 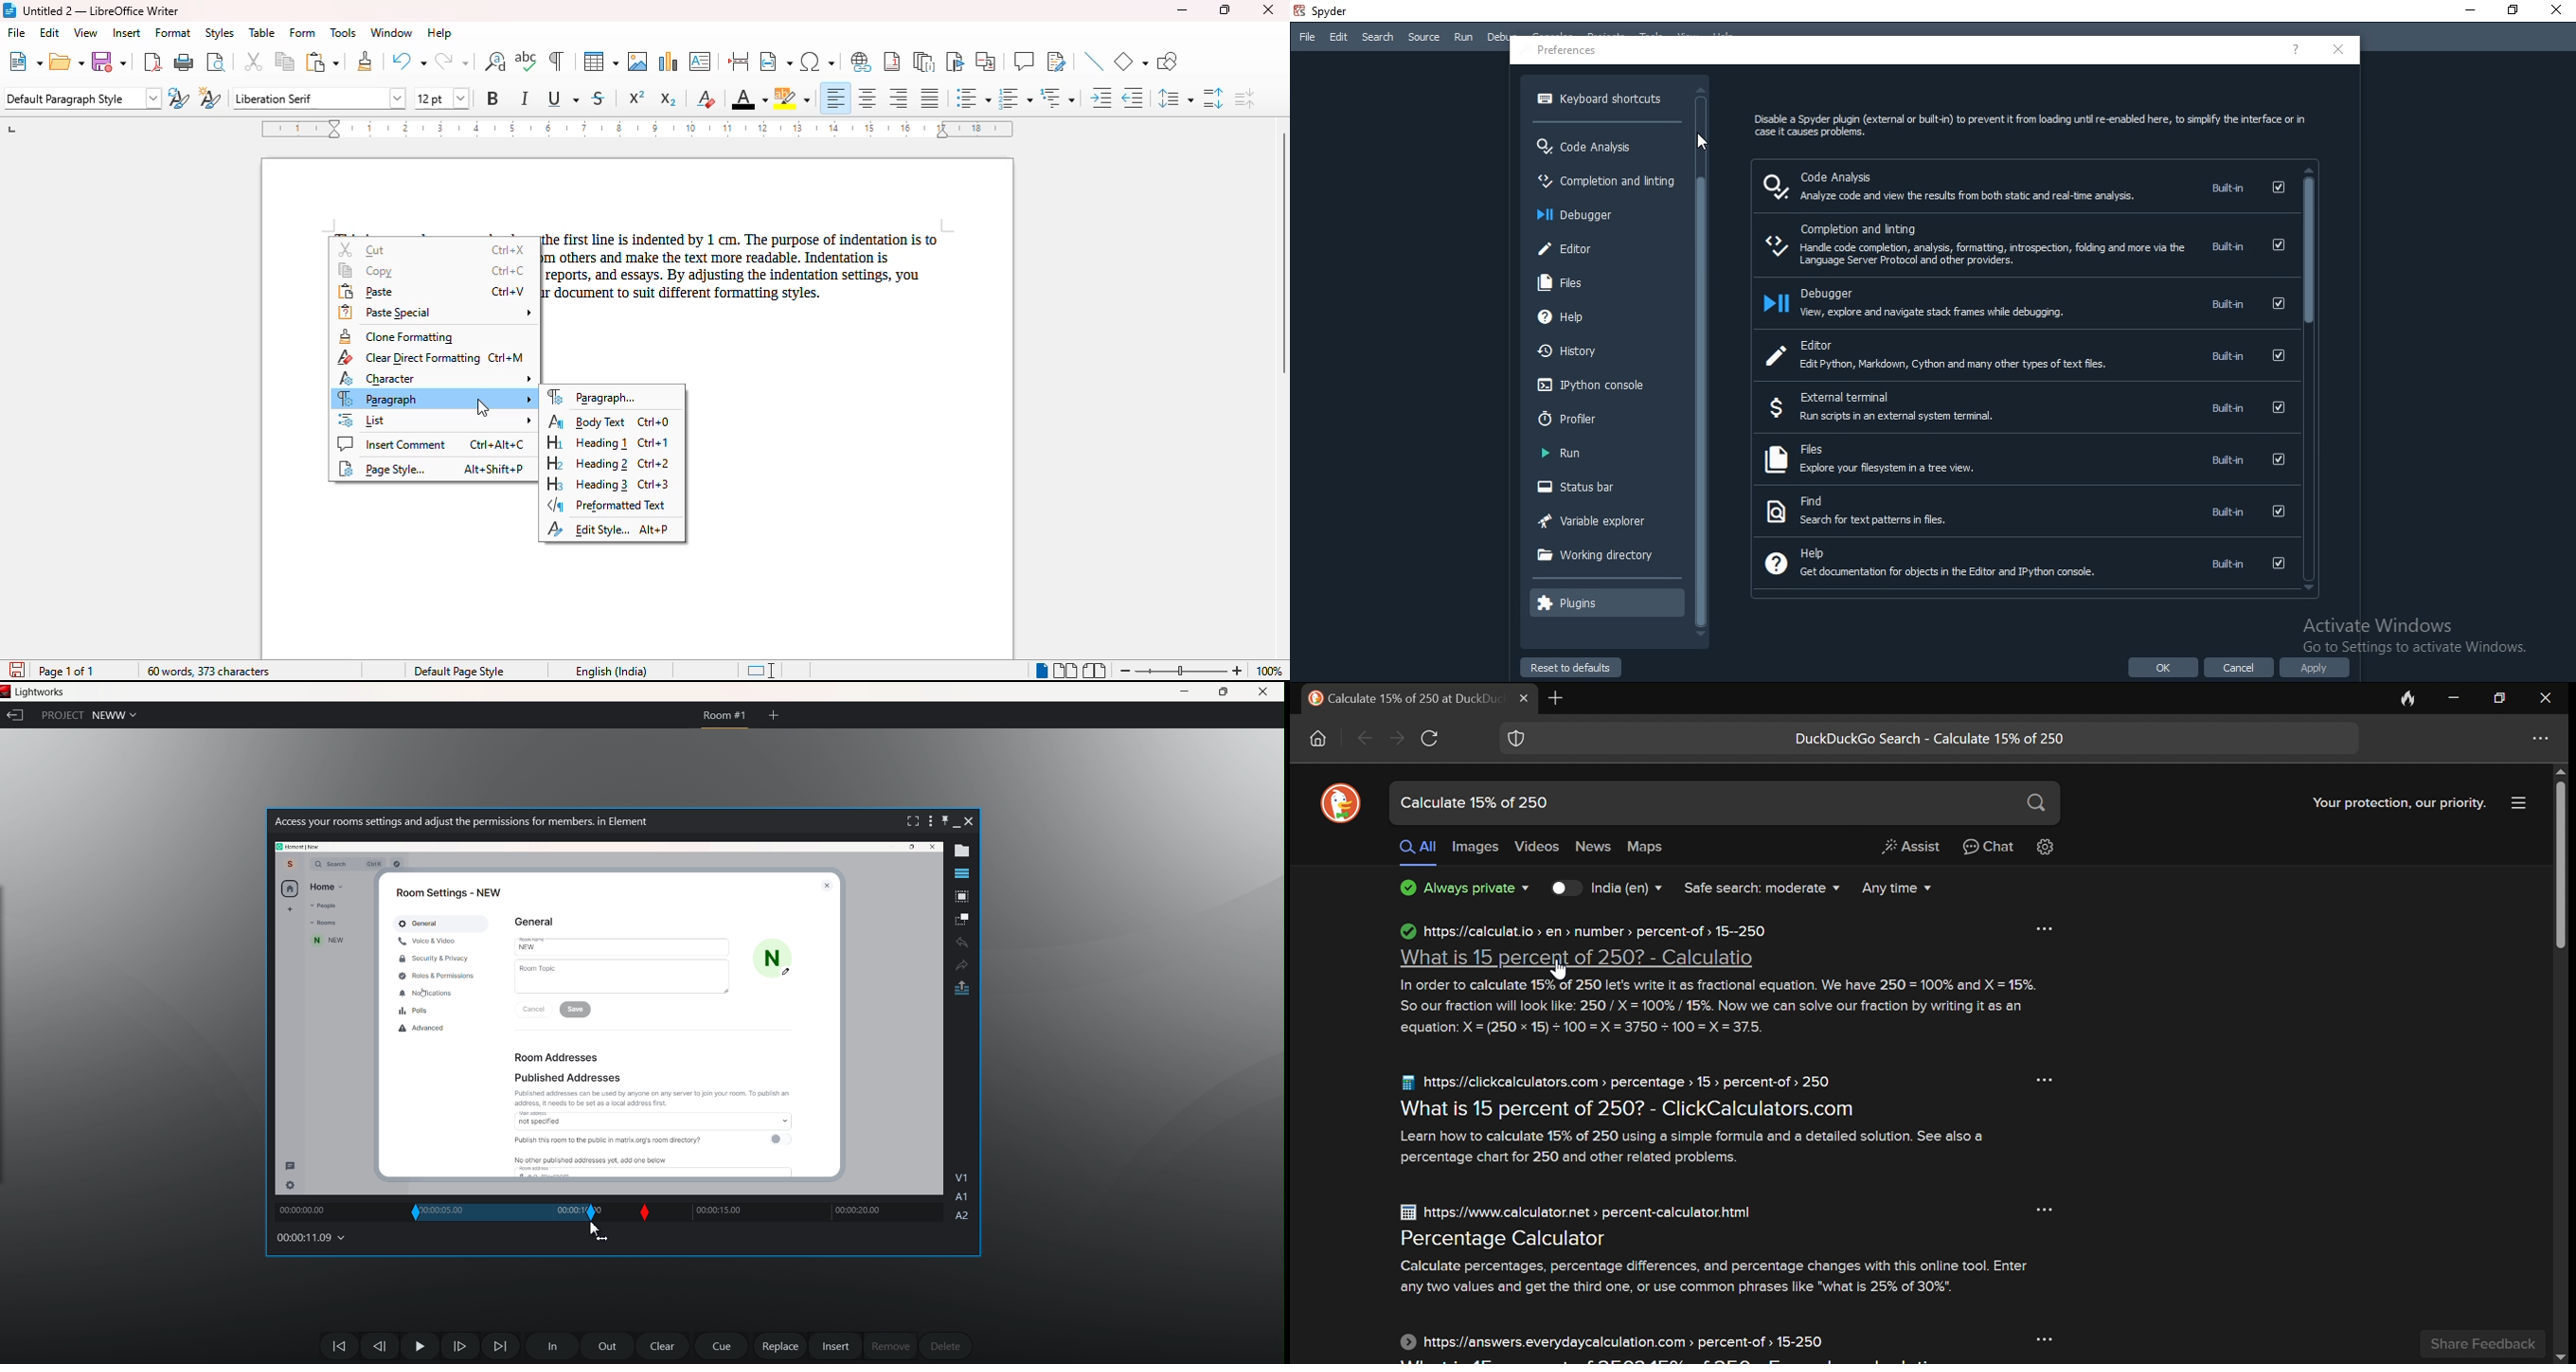 I want to click on page style, so click(x=430, y=469).